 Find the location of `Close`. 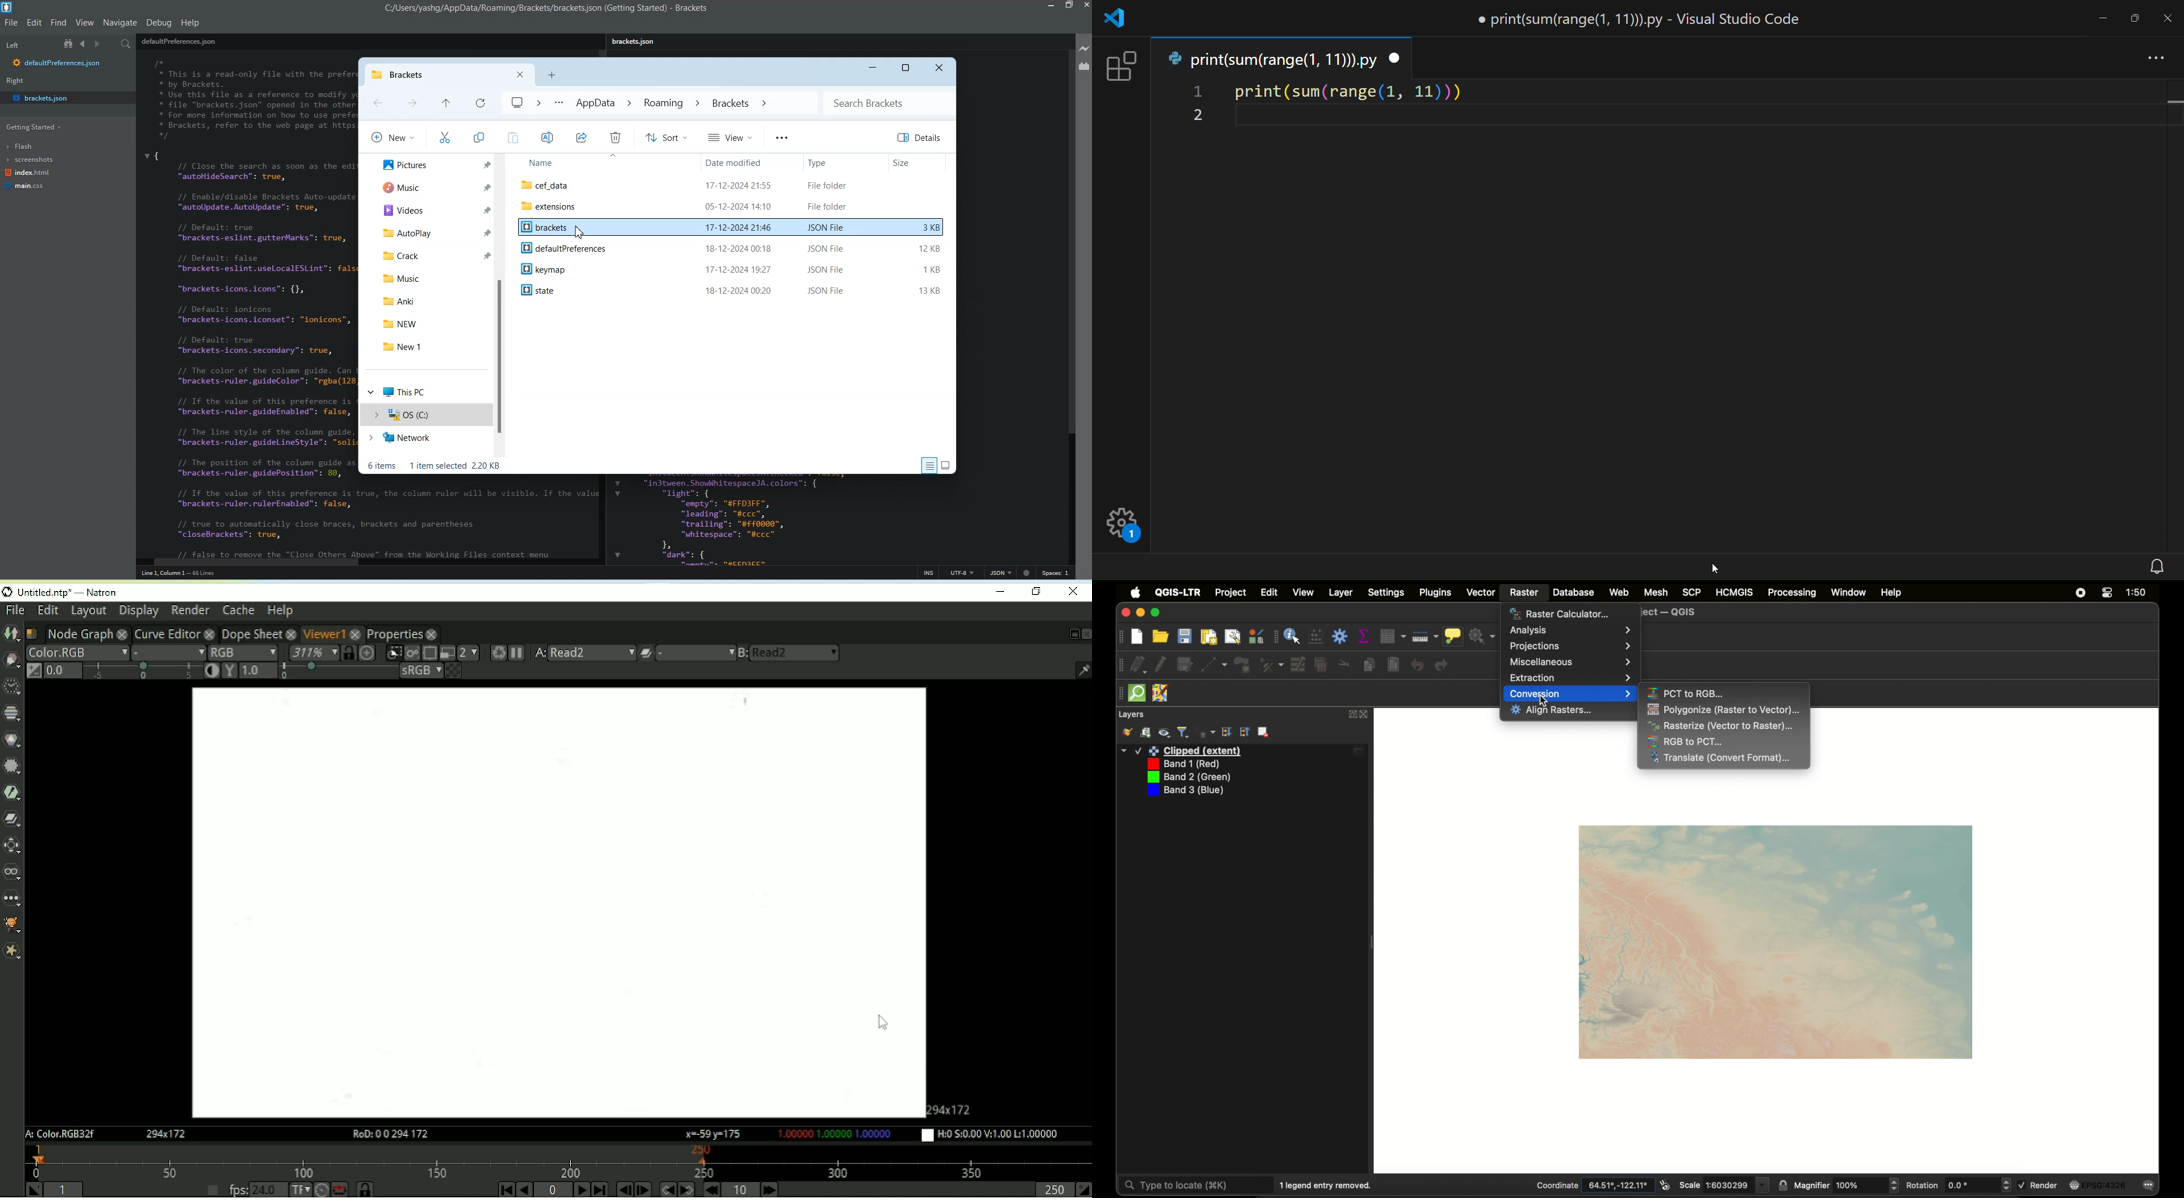

Close is located at coordinates (1085, 6).